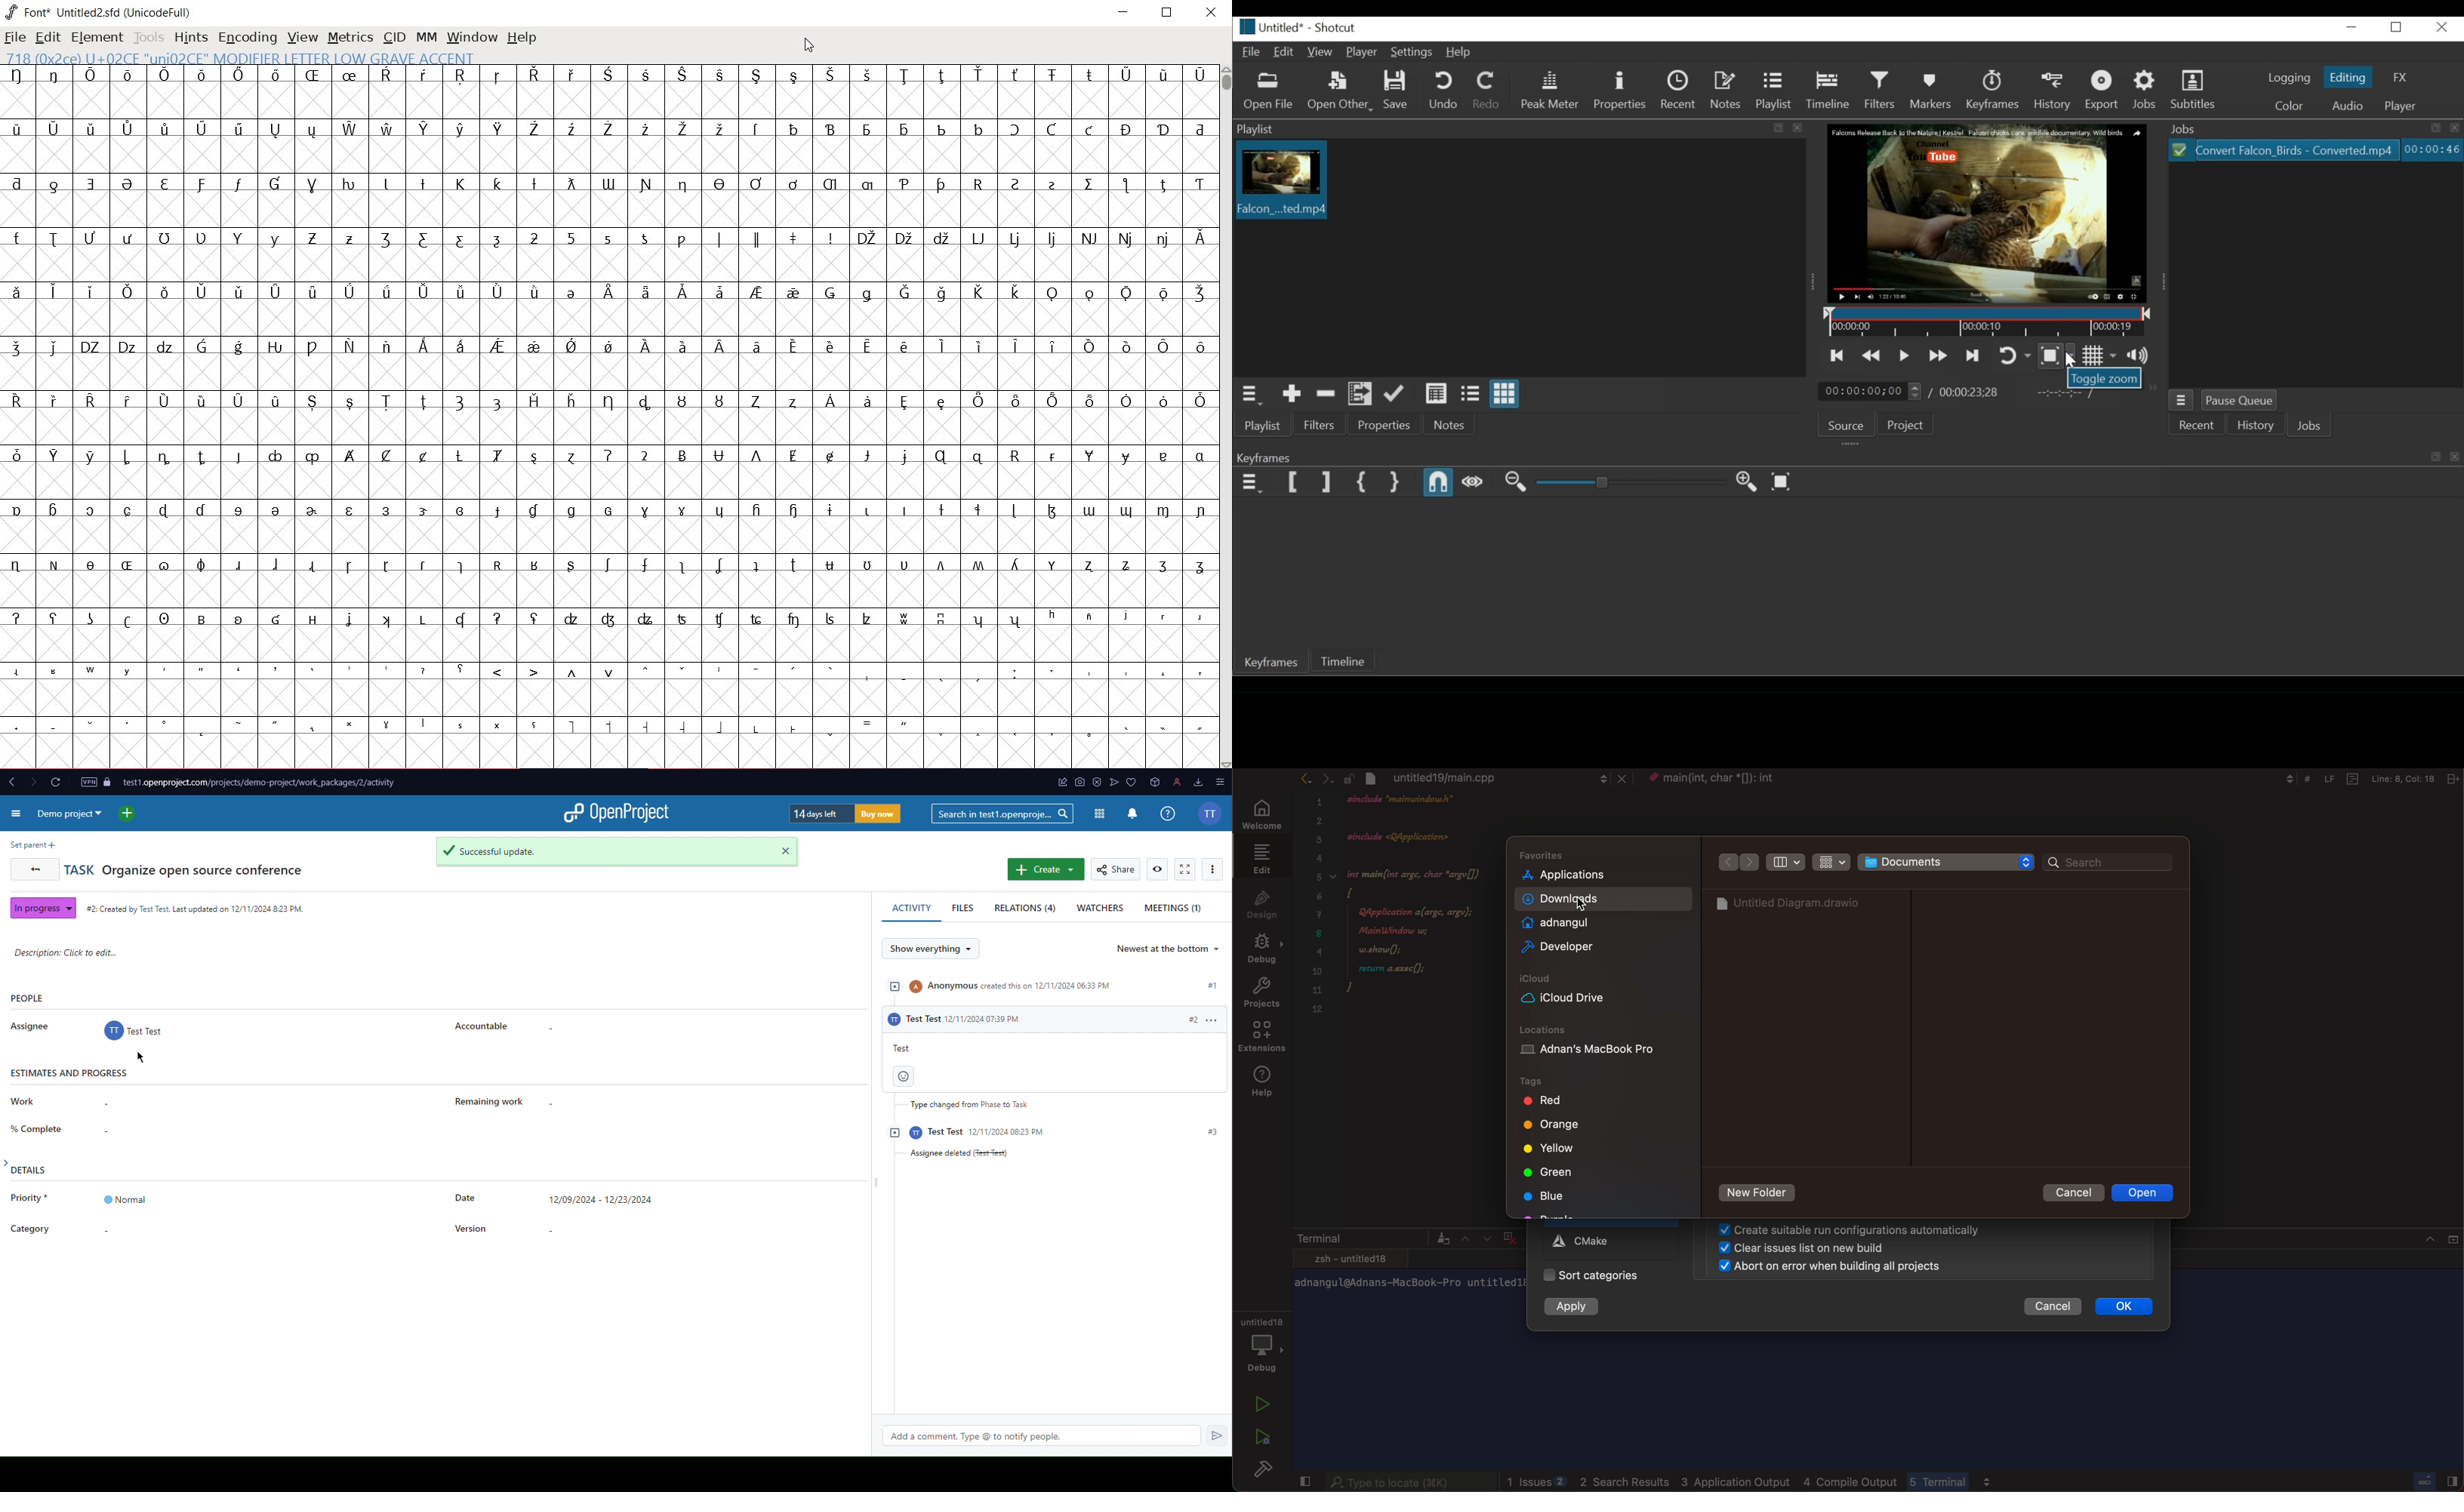 The width and height of the screenshot is (2464, 1512). I want to click on View as files, so click(1470, 393).